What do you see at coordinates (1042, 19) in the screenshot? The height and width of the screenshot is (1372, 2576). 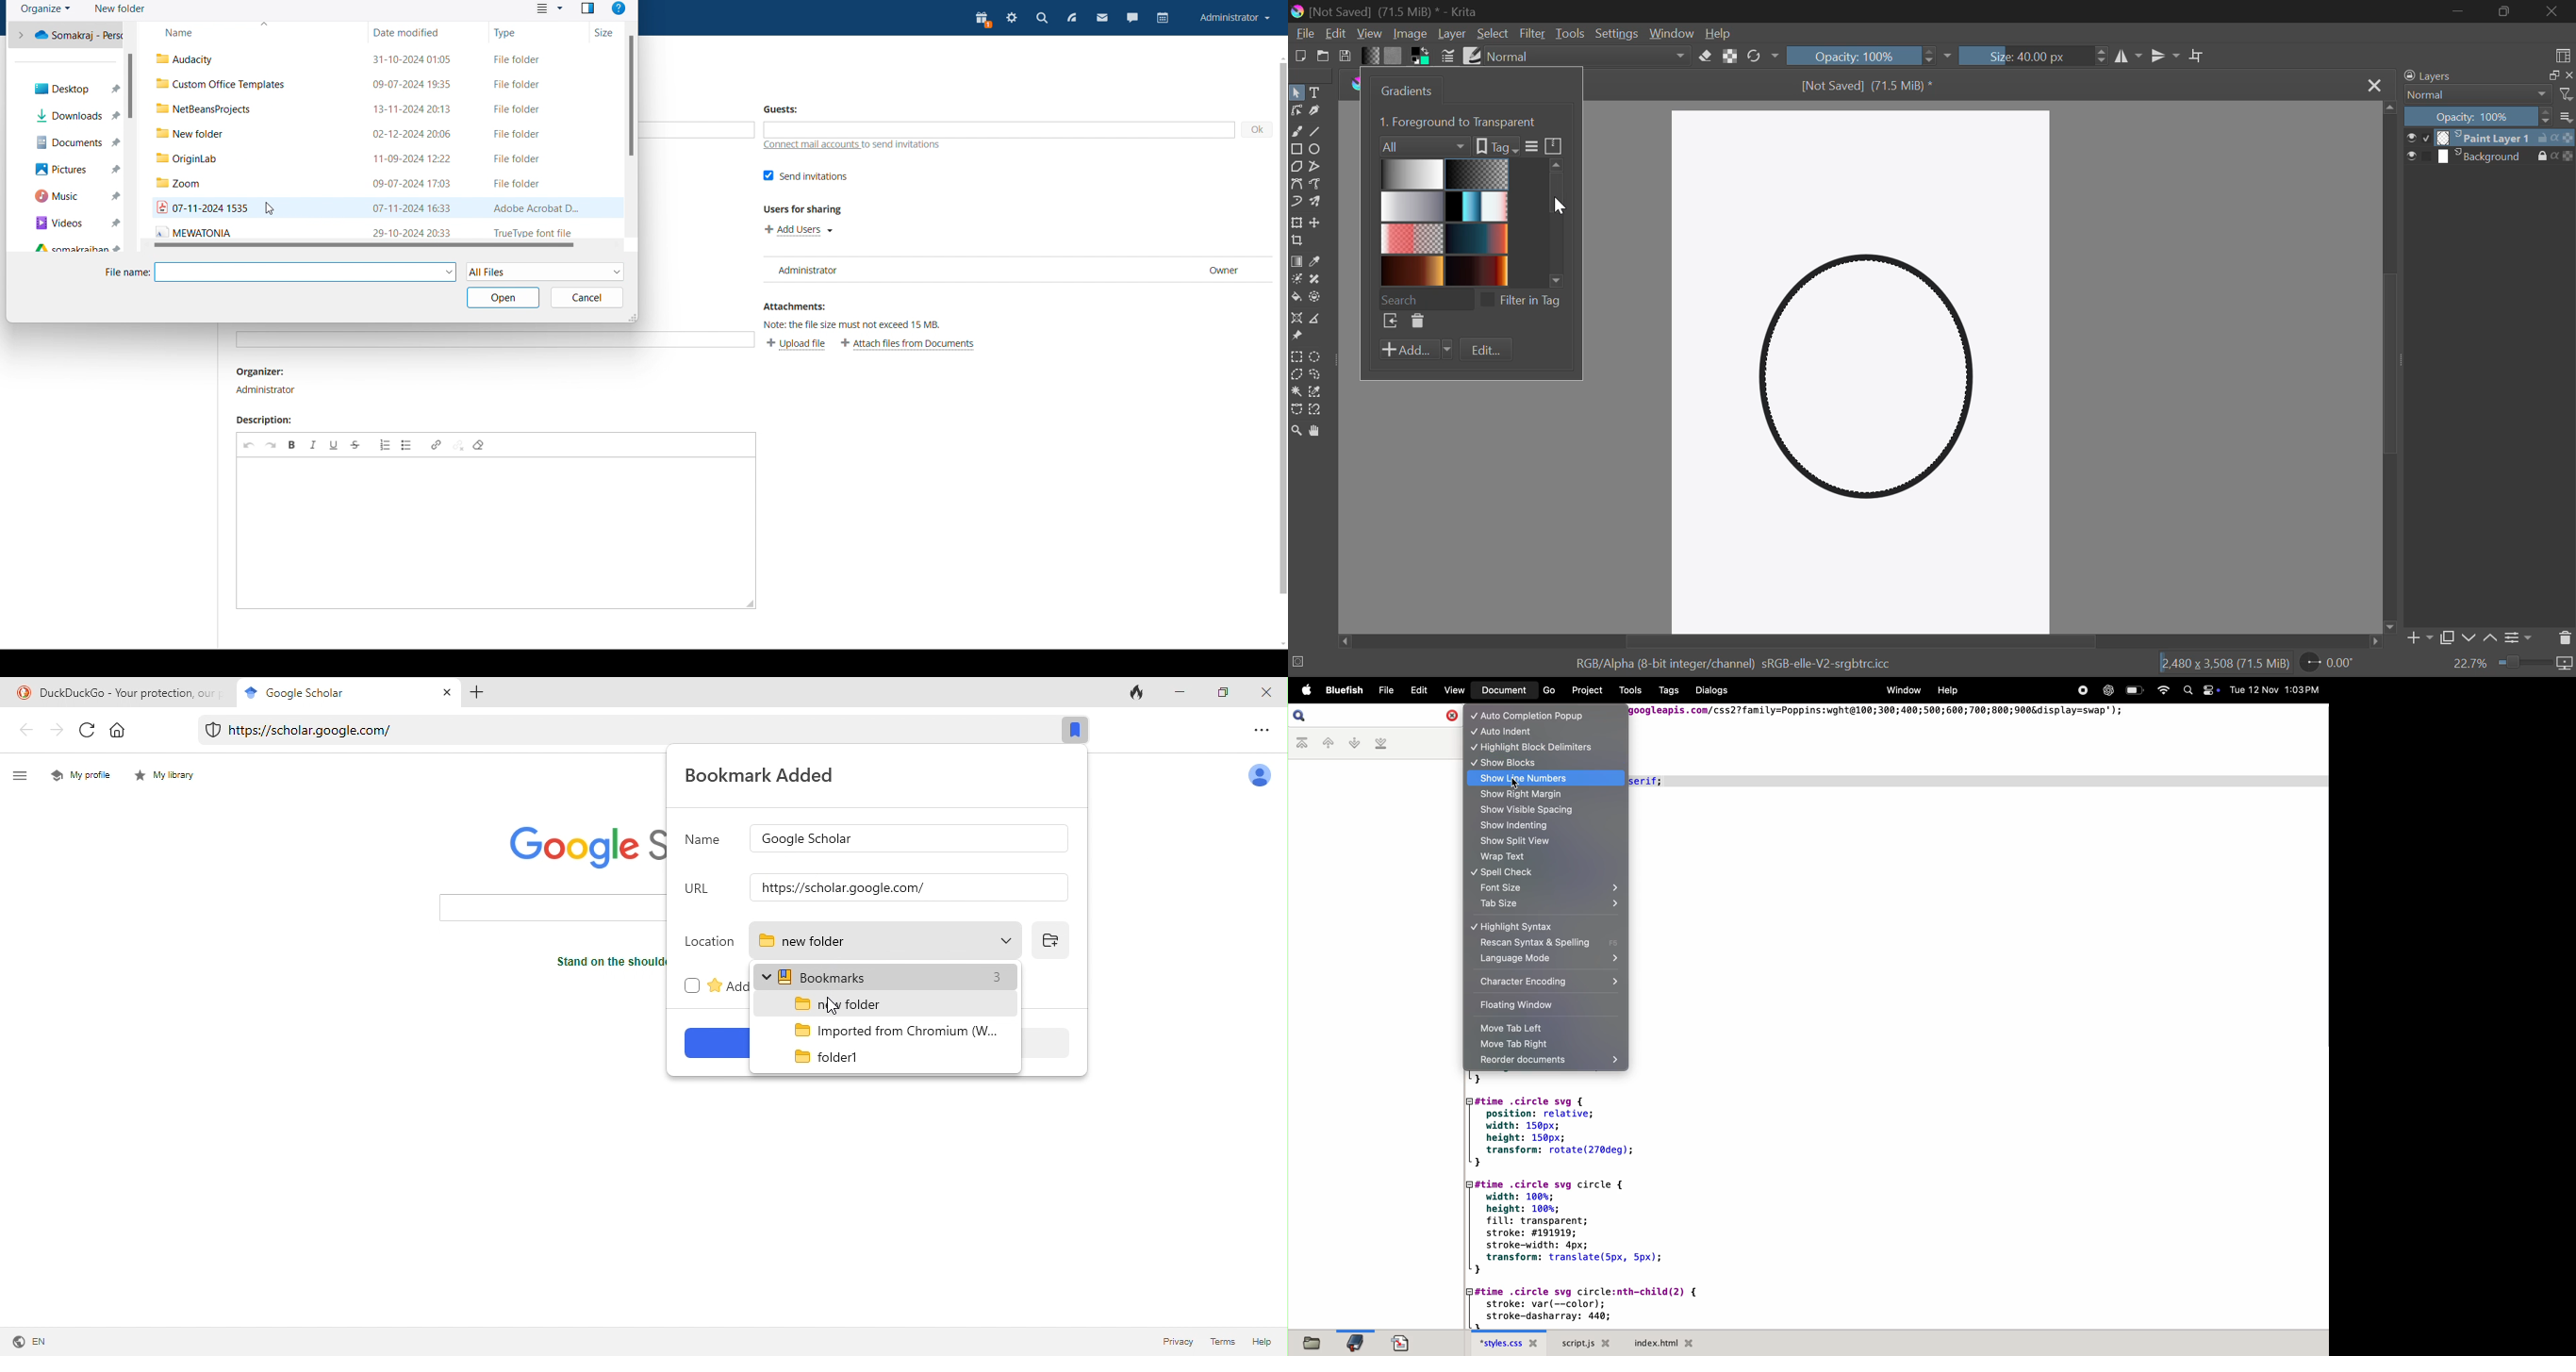 I see `search` at bounding box center [1042, 19].